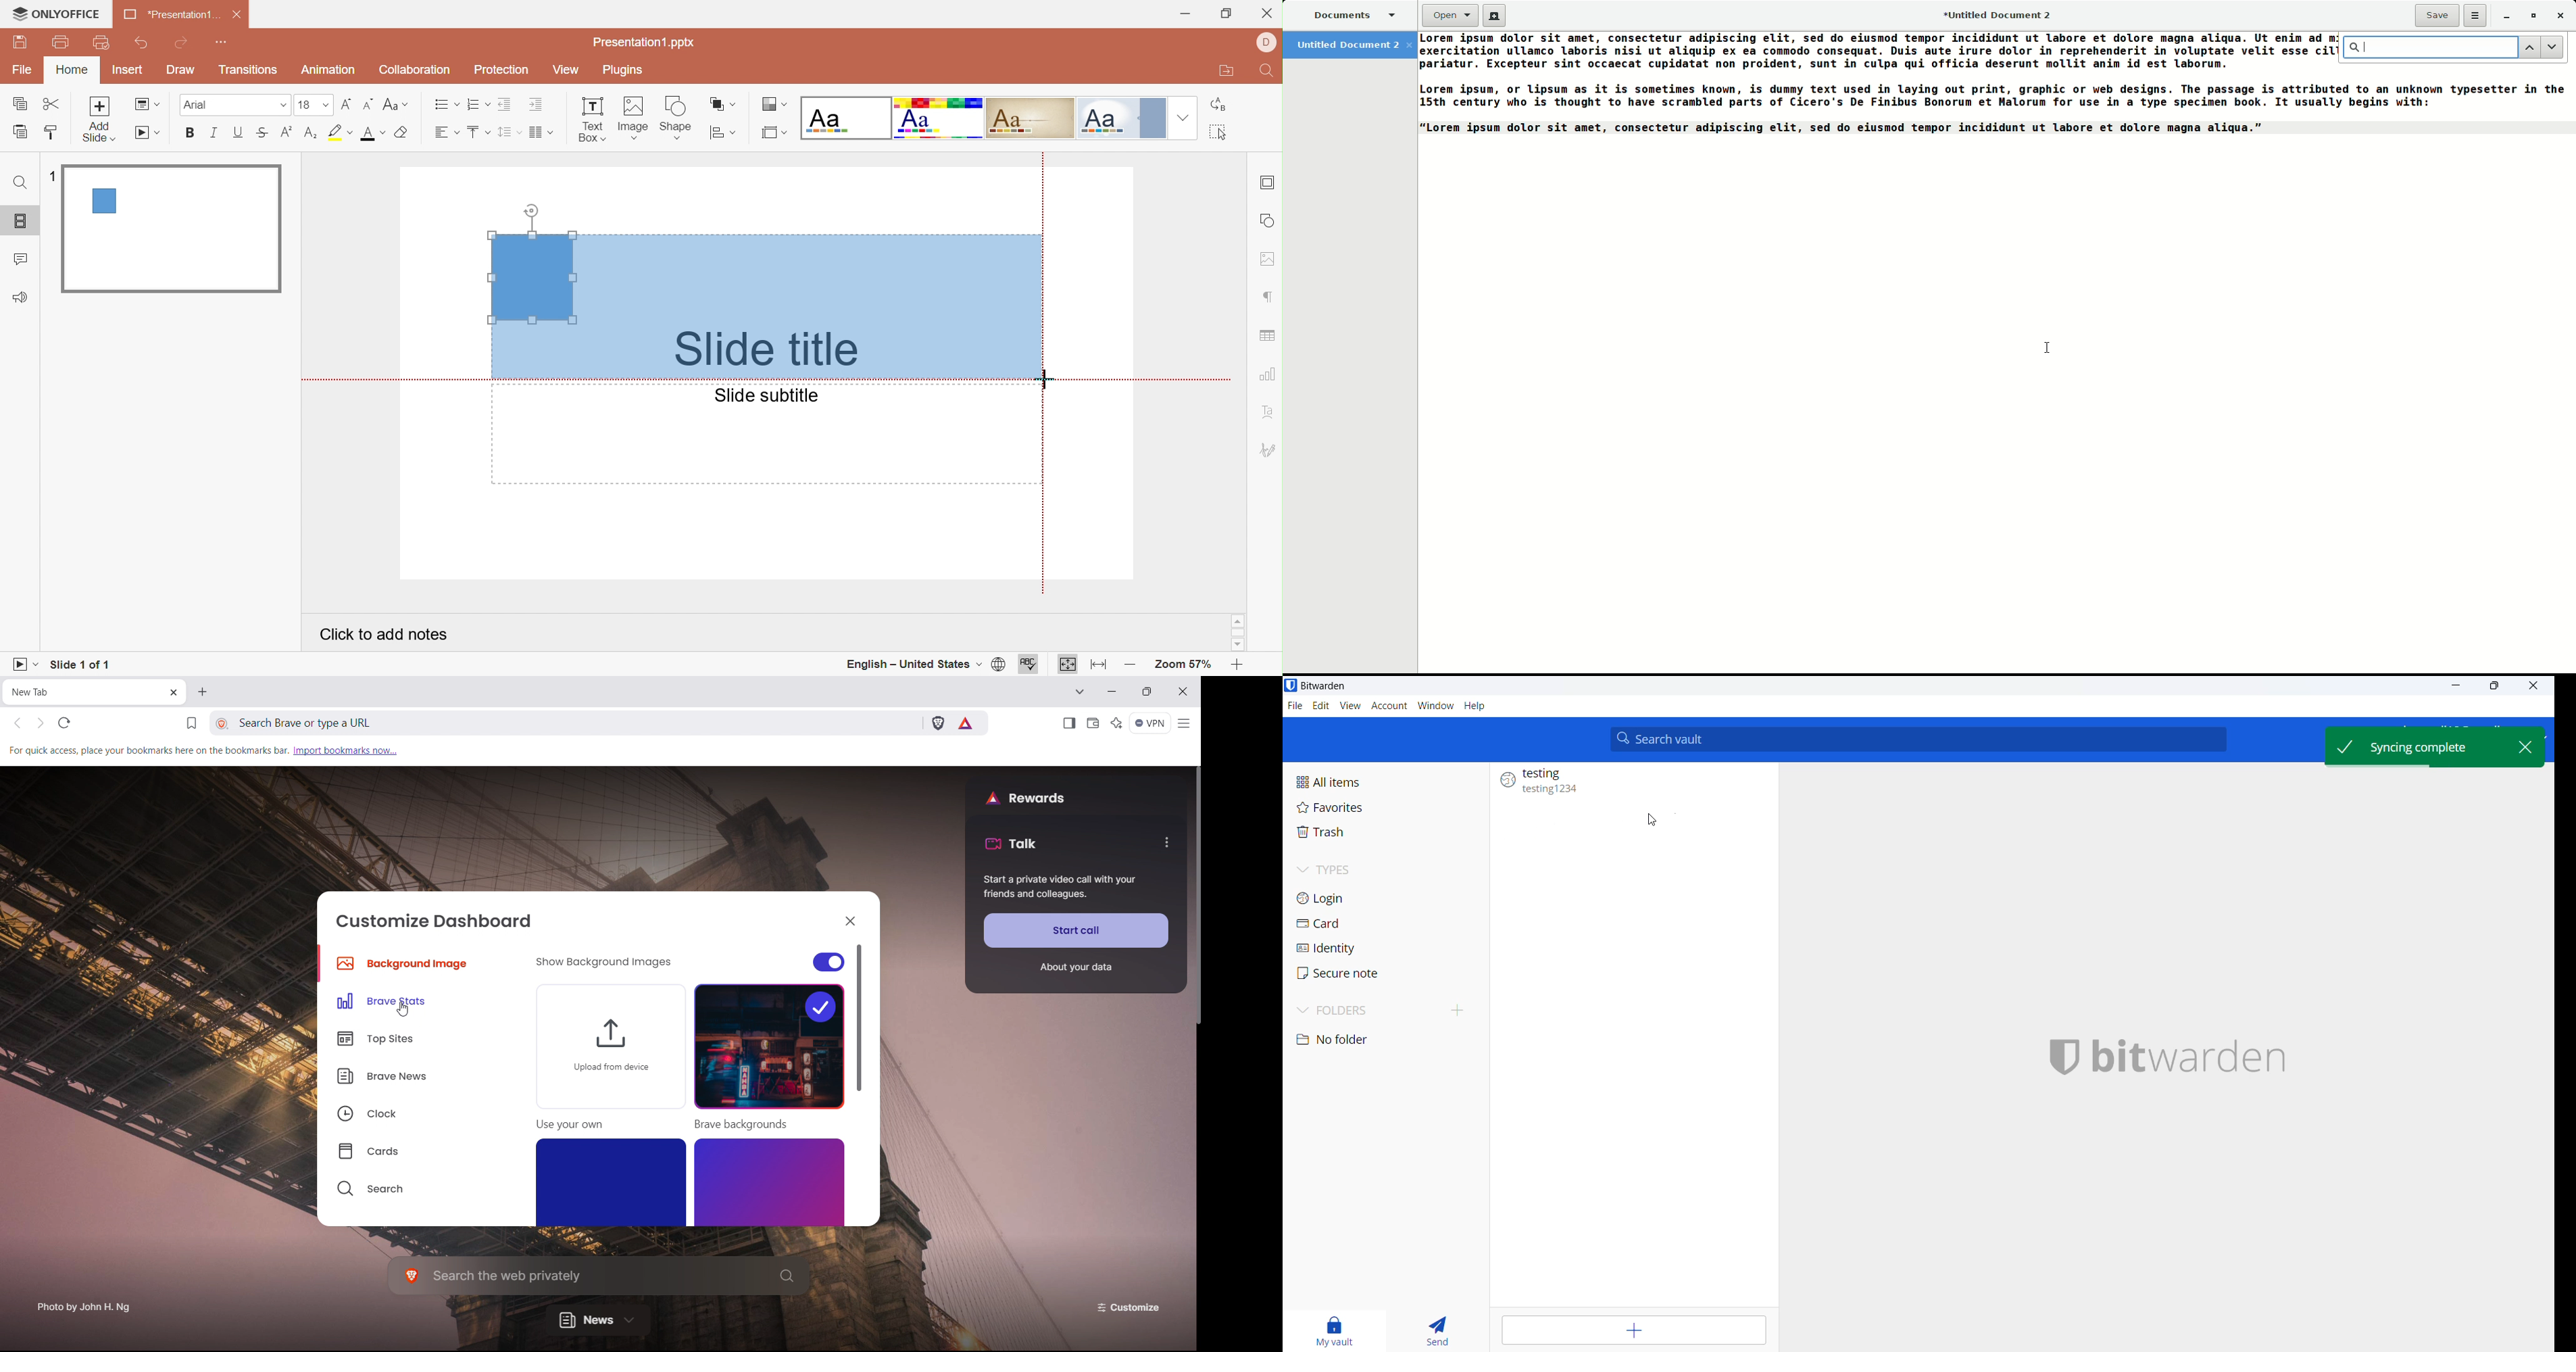 The height and width of the screenshot is (1372, 2576). Describe the element at coordinates (383, 634) in the screenshot. I see `Click to add notes` at that location.